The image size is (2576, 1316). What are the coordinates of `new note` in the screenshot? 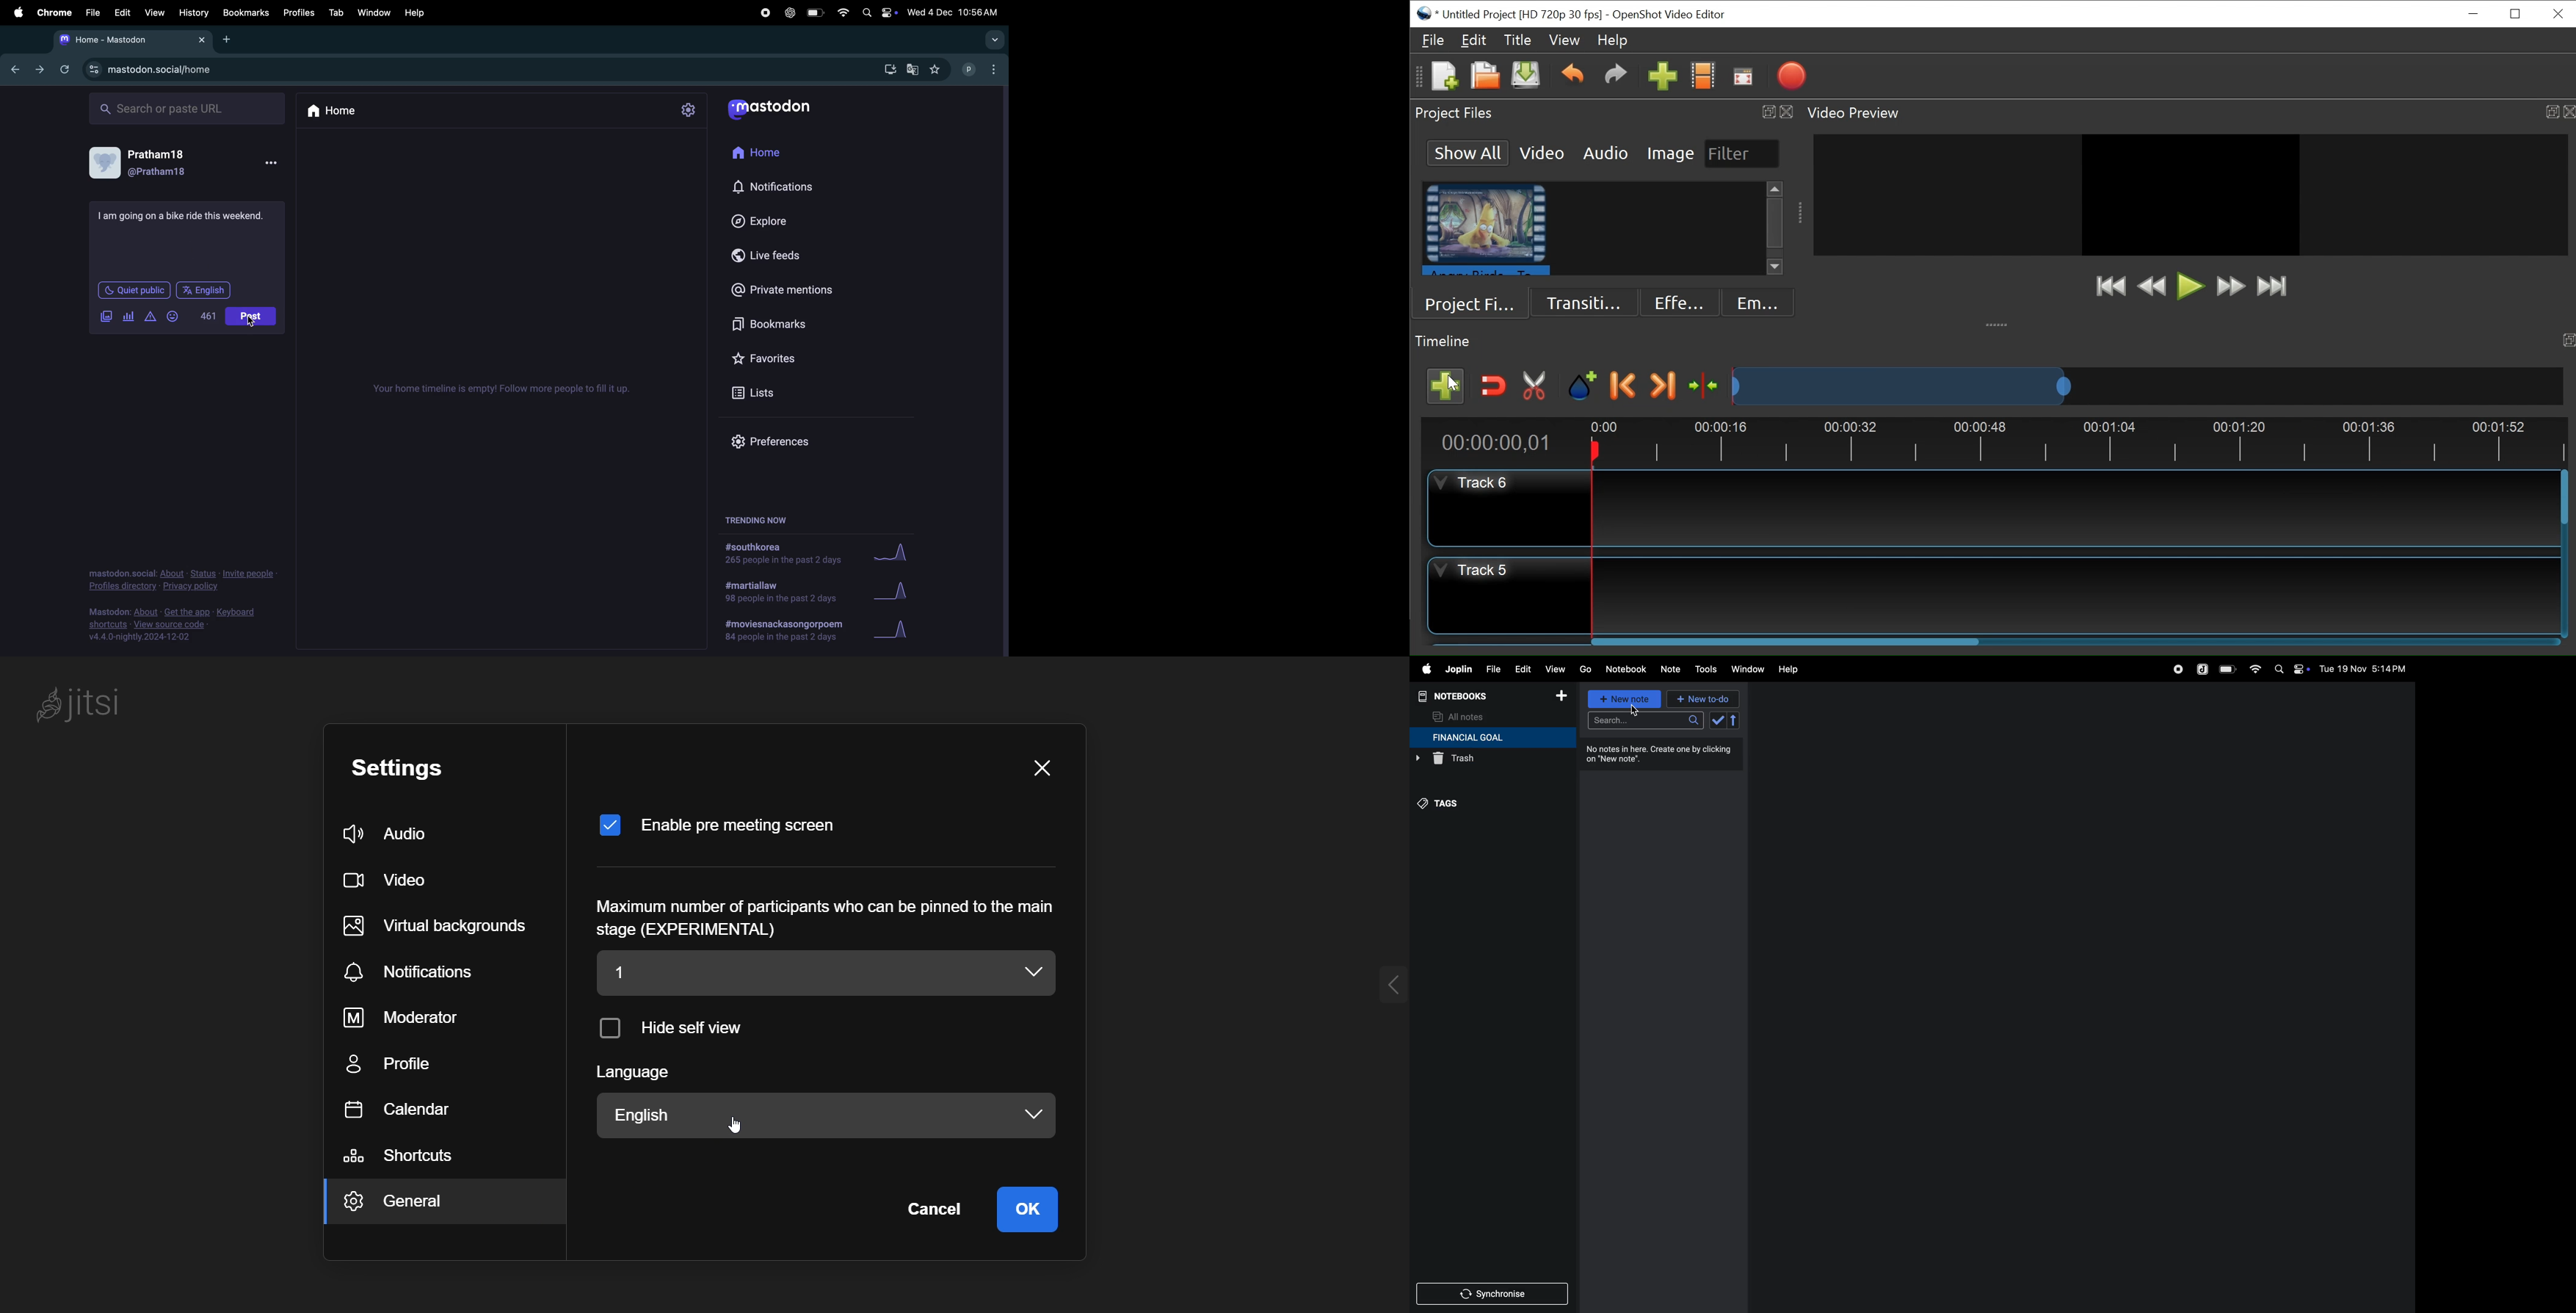 It's located at (1625, 699).